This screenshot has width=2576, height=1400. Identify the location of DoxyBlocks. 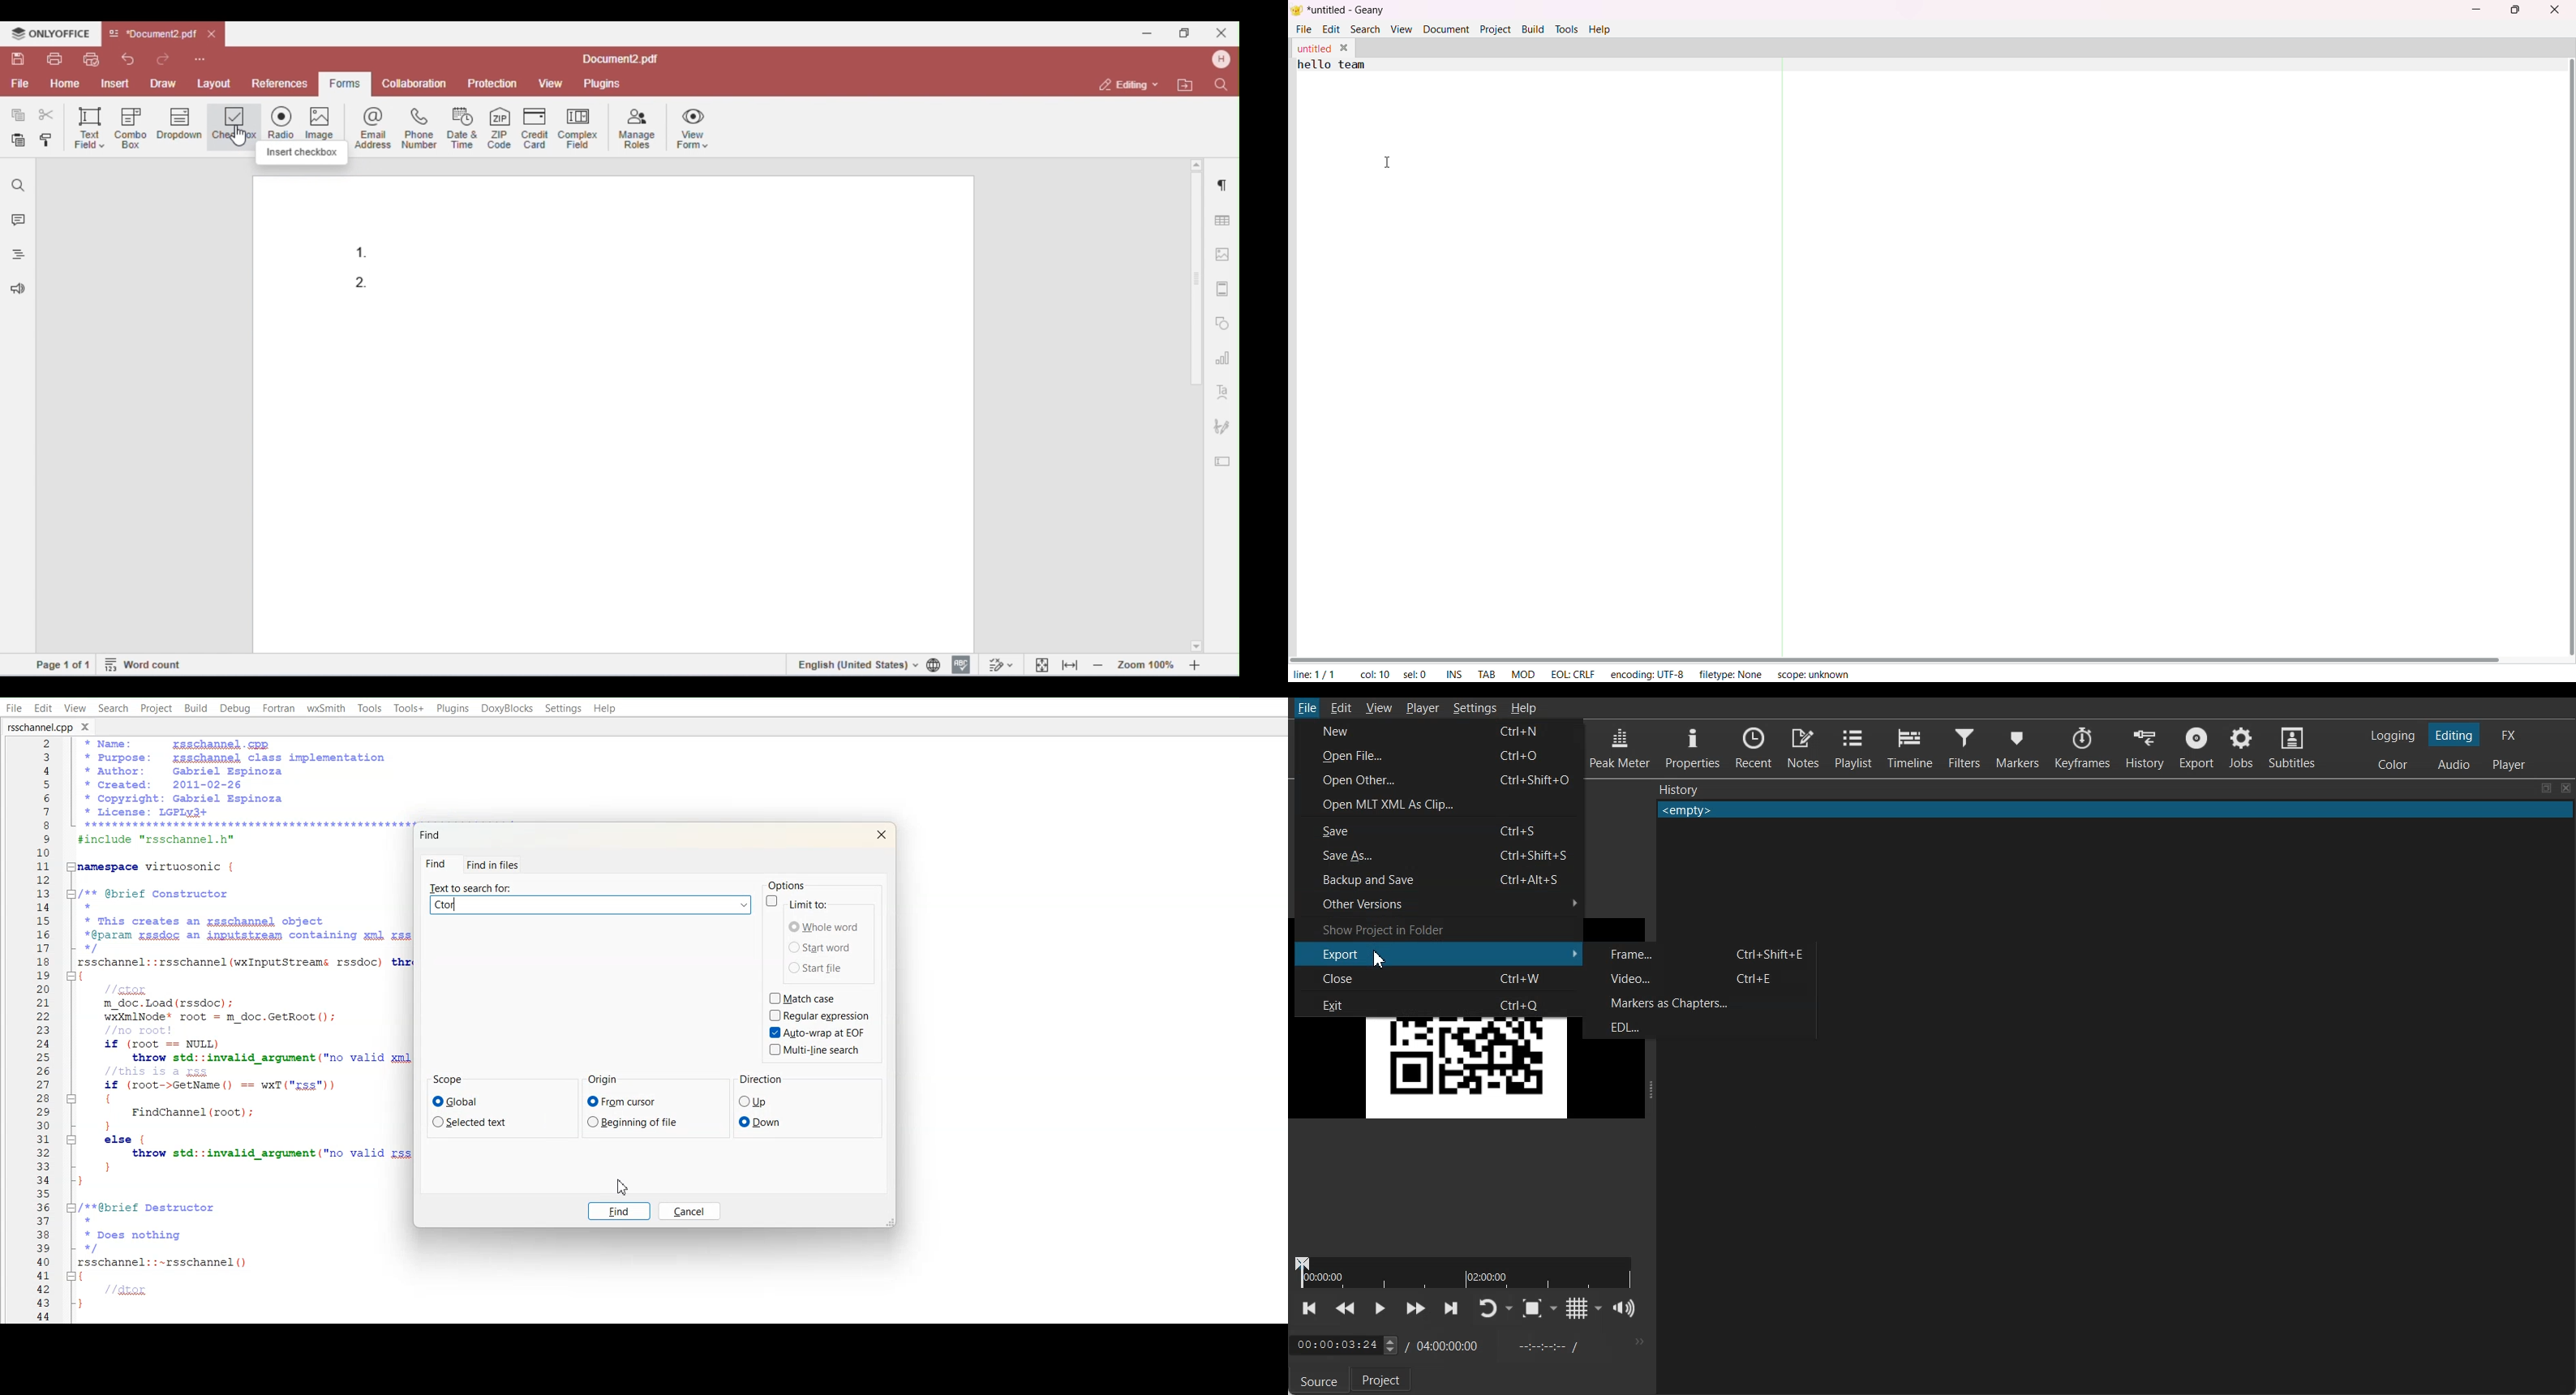
(507, 708).